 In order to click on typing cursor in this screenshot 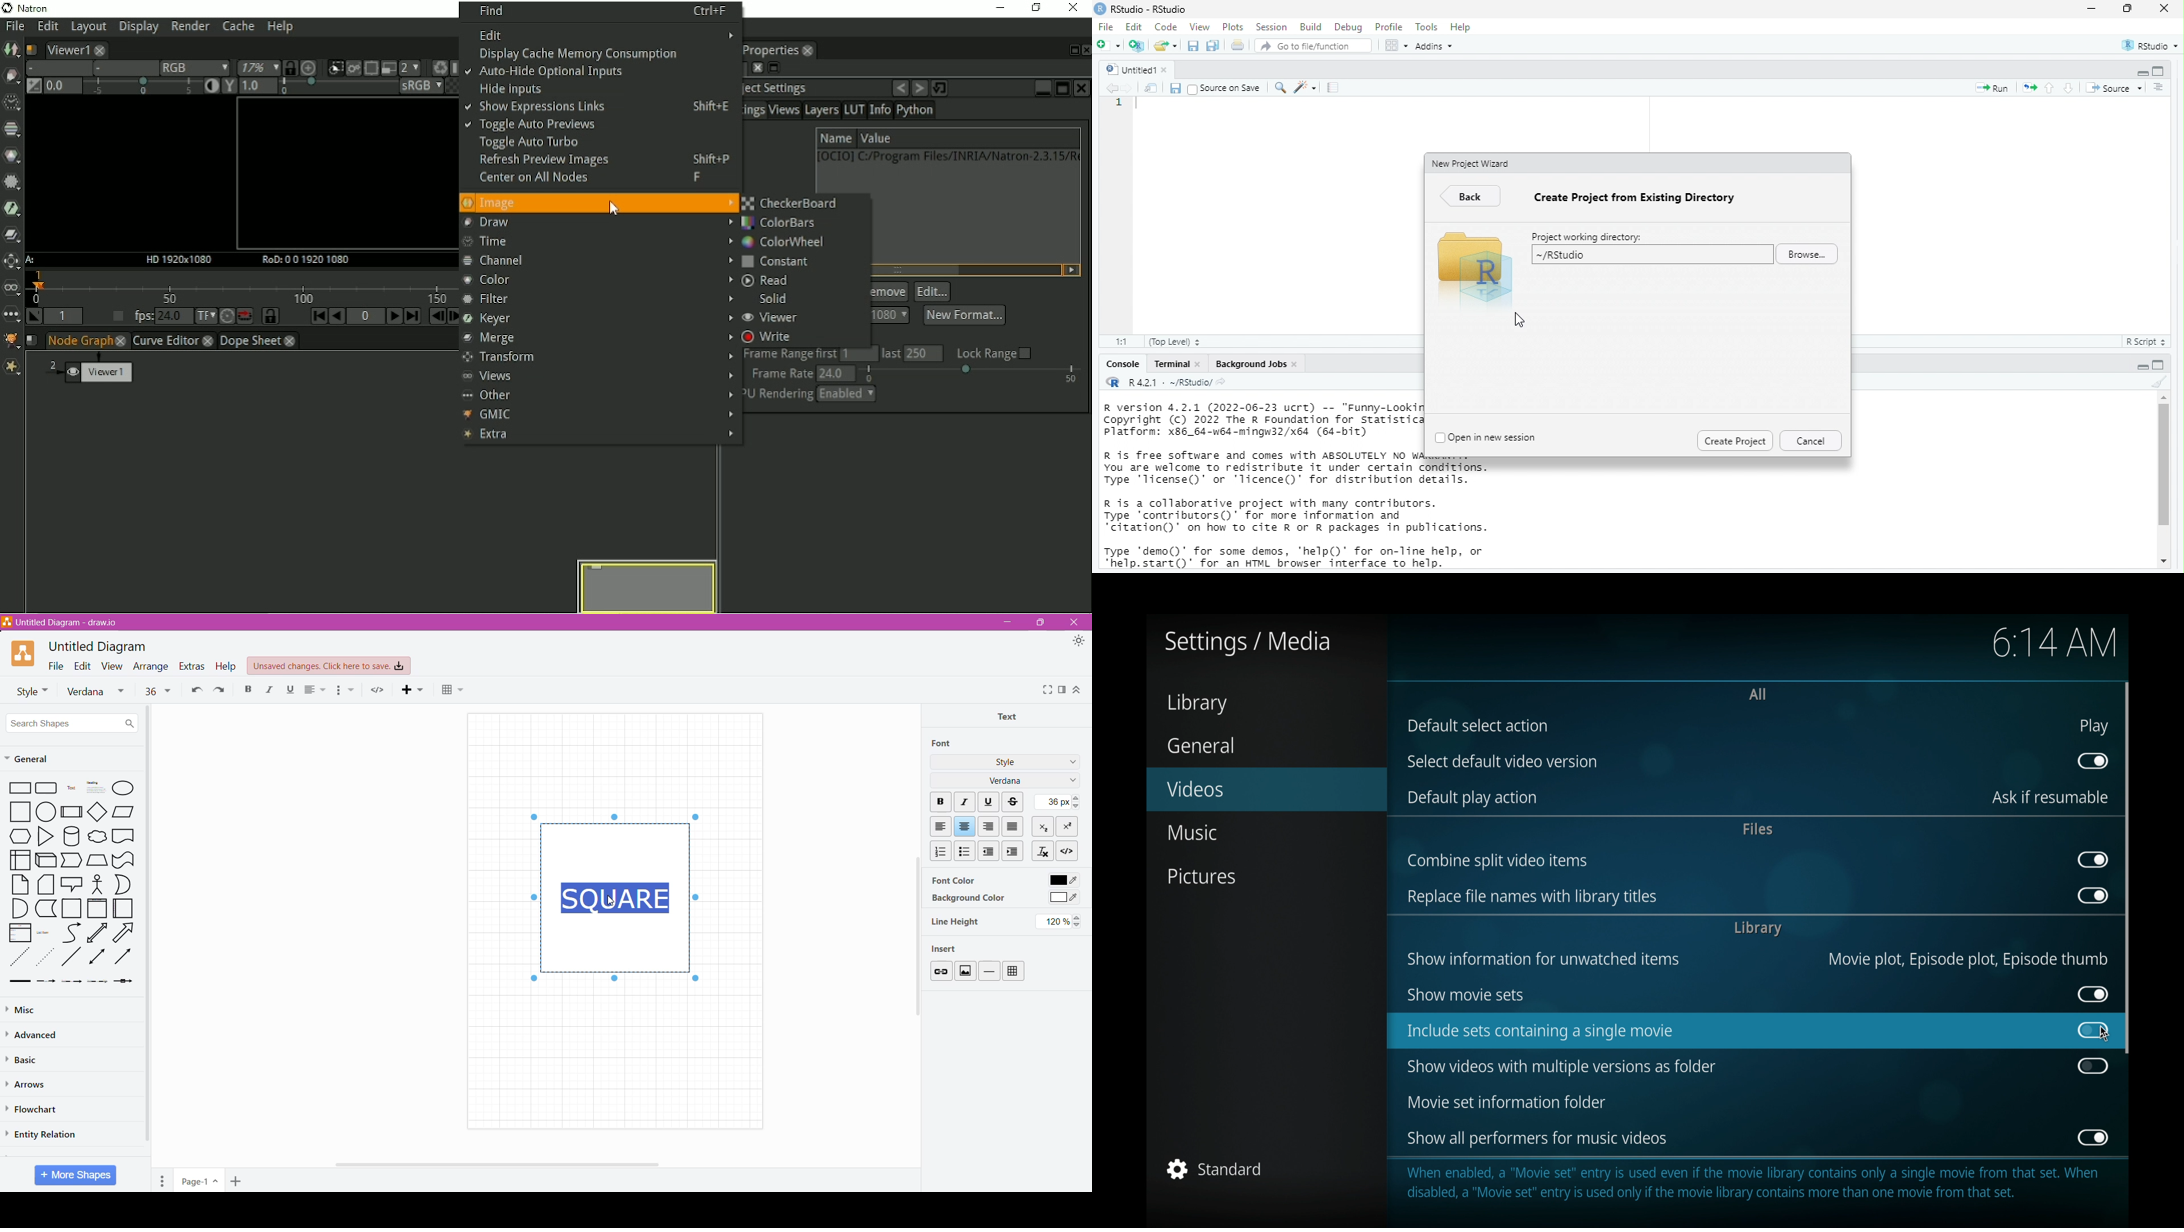, I will do `click(1142, 105)`.